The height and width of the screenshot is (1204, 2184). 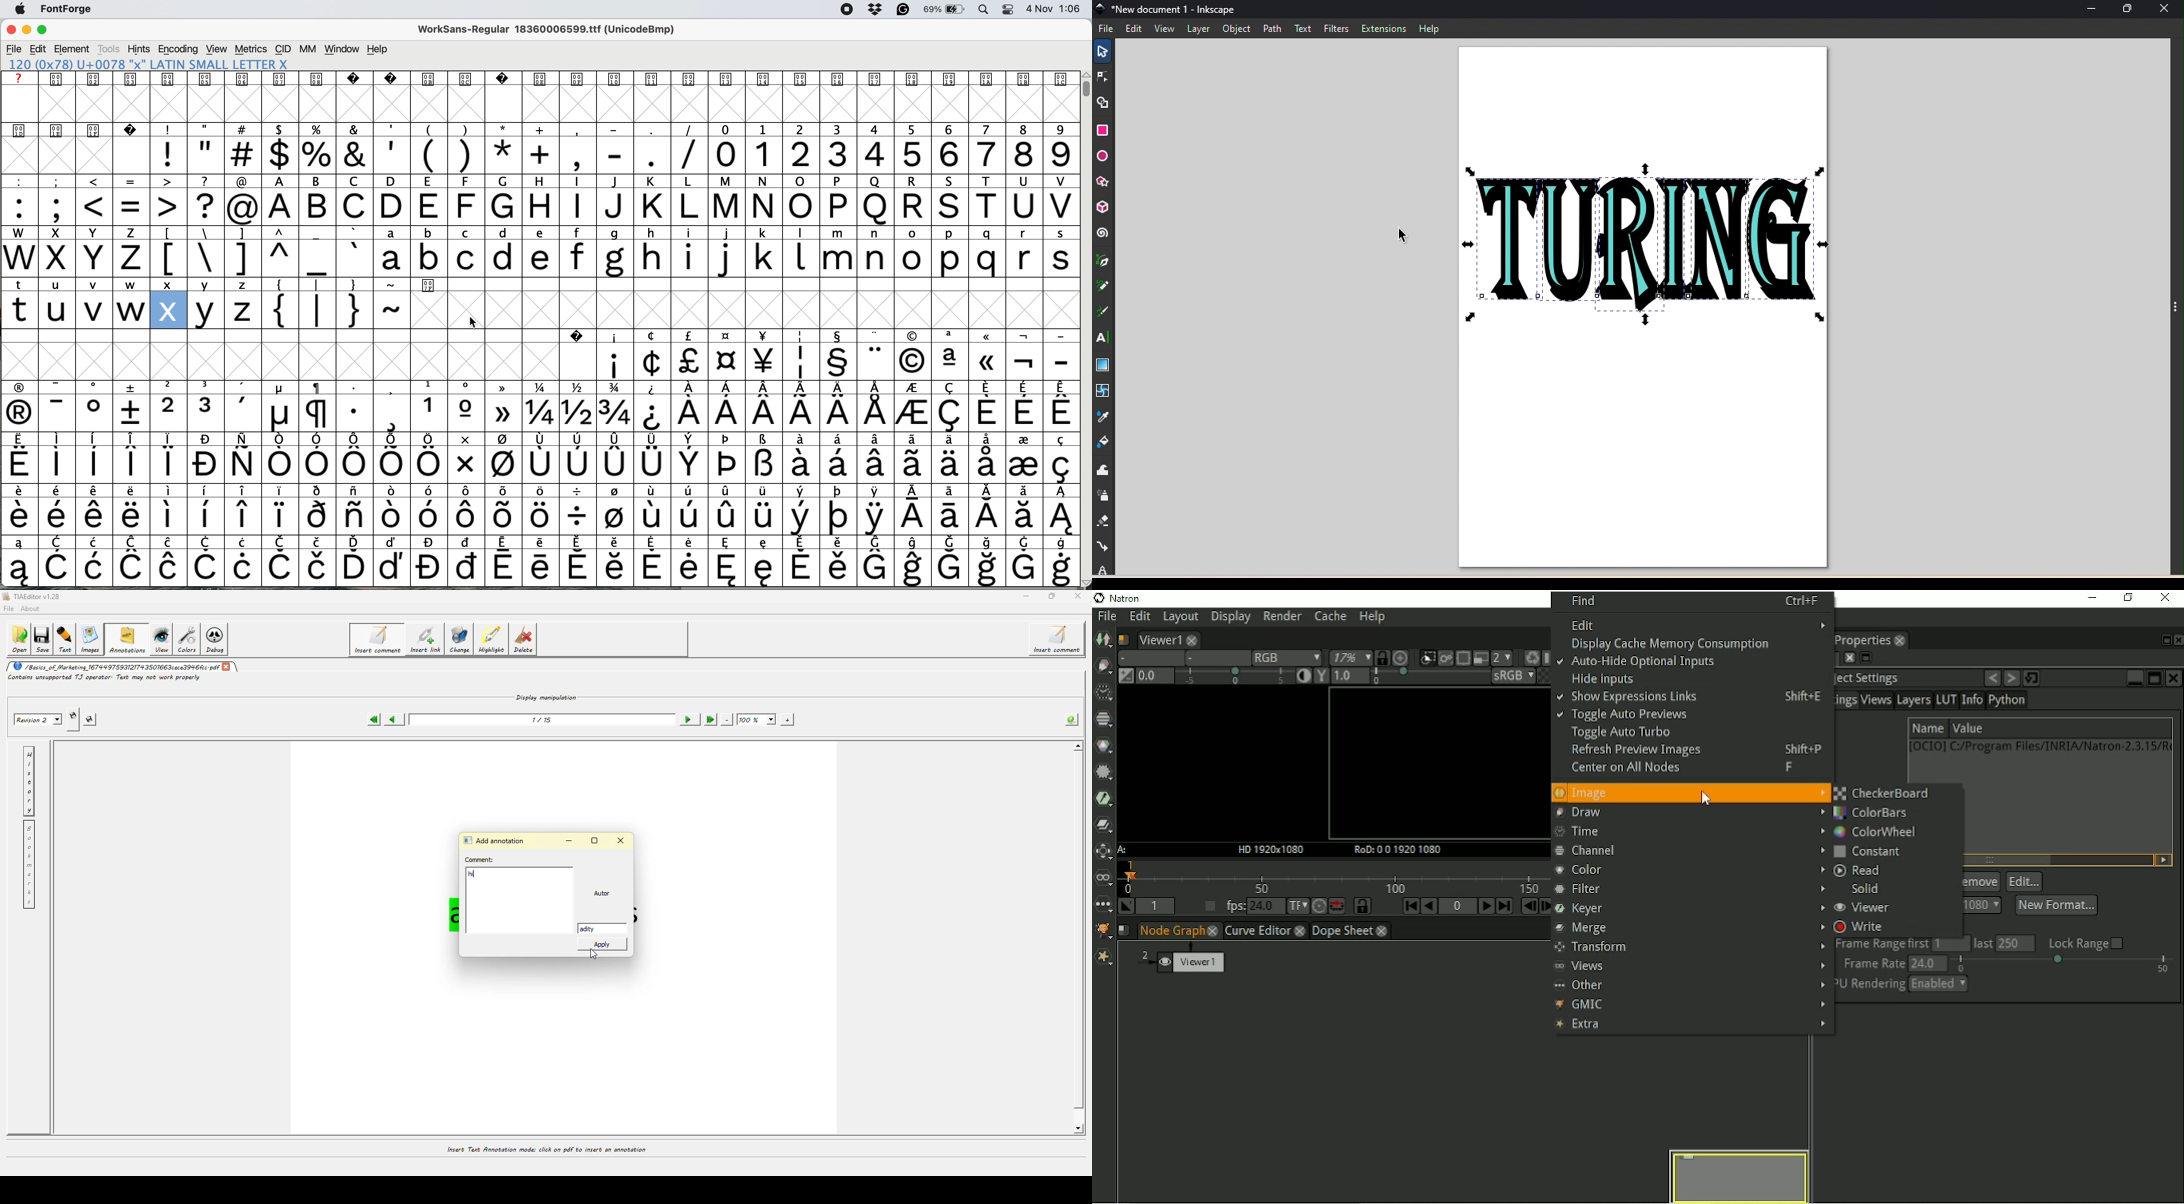 I want to click on Close, so click(x=2169, y=11).